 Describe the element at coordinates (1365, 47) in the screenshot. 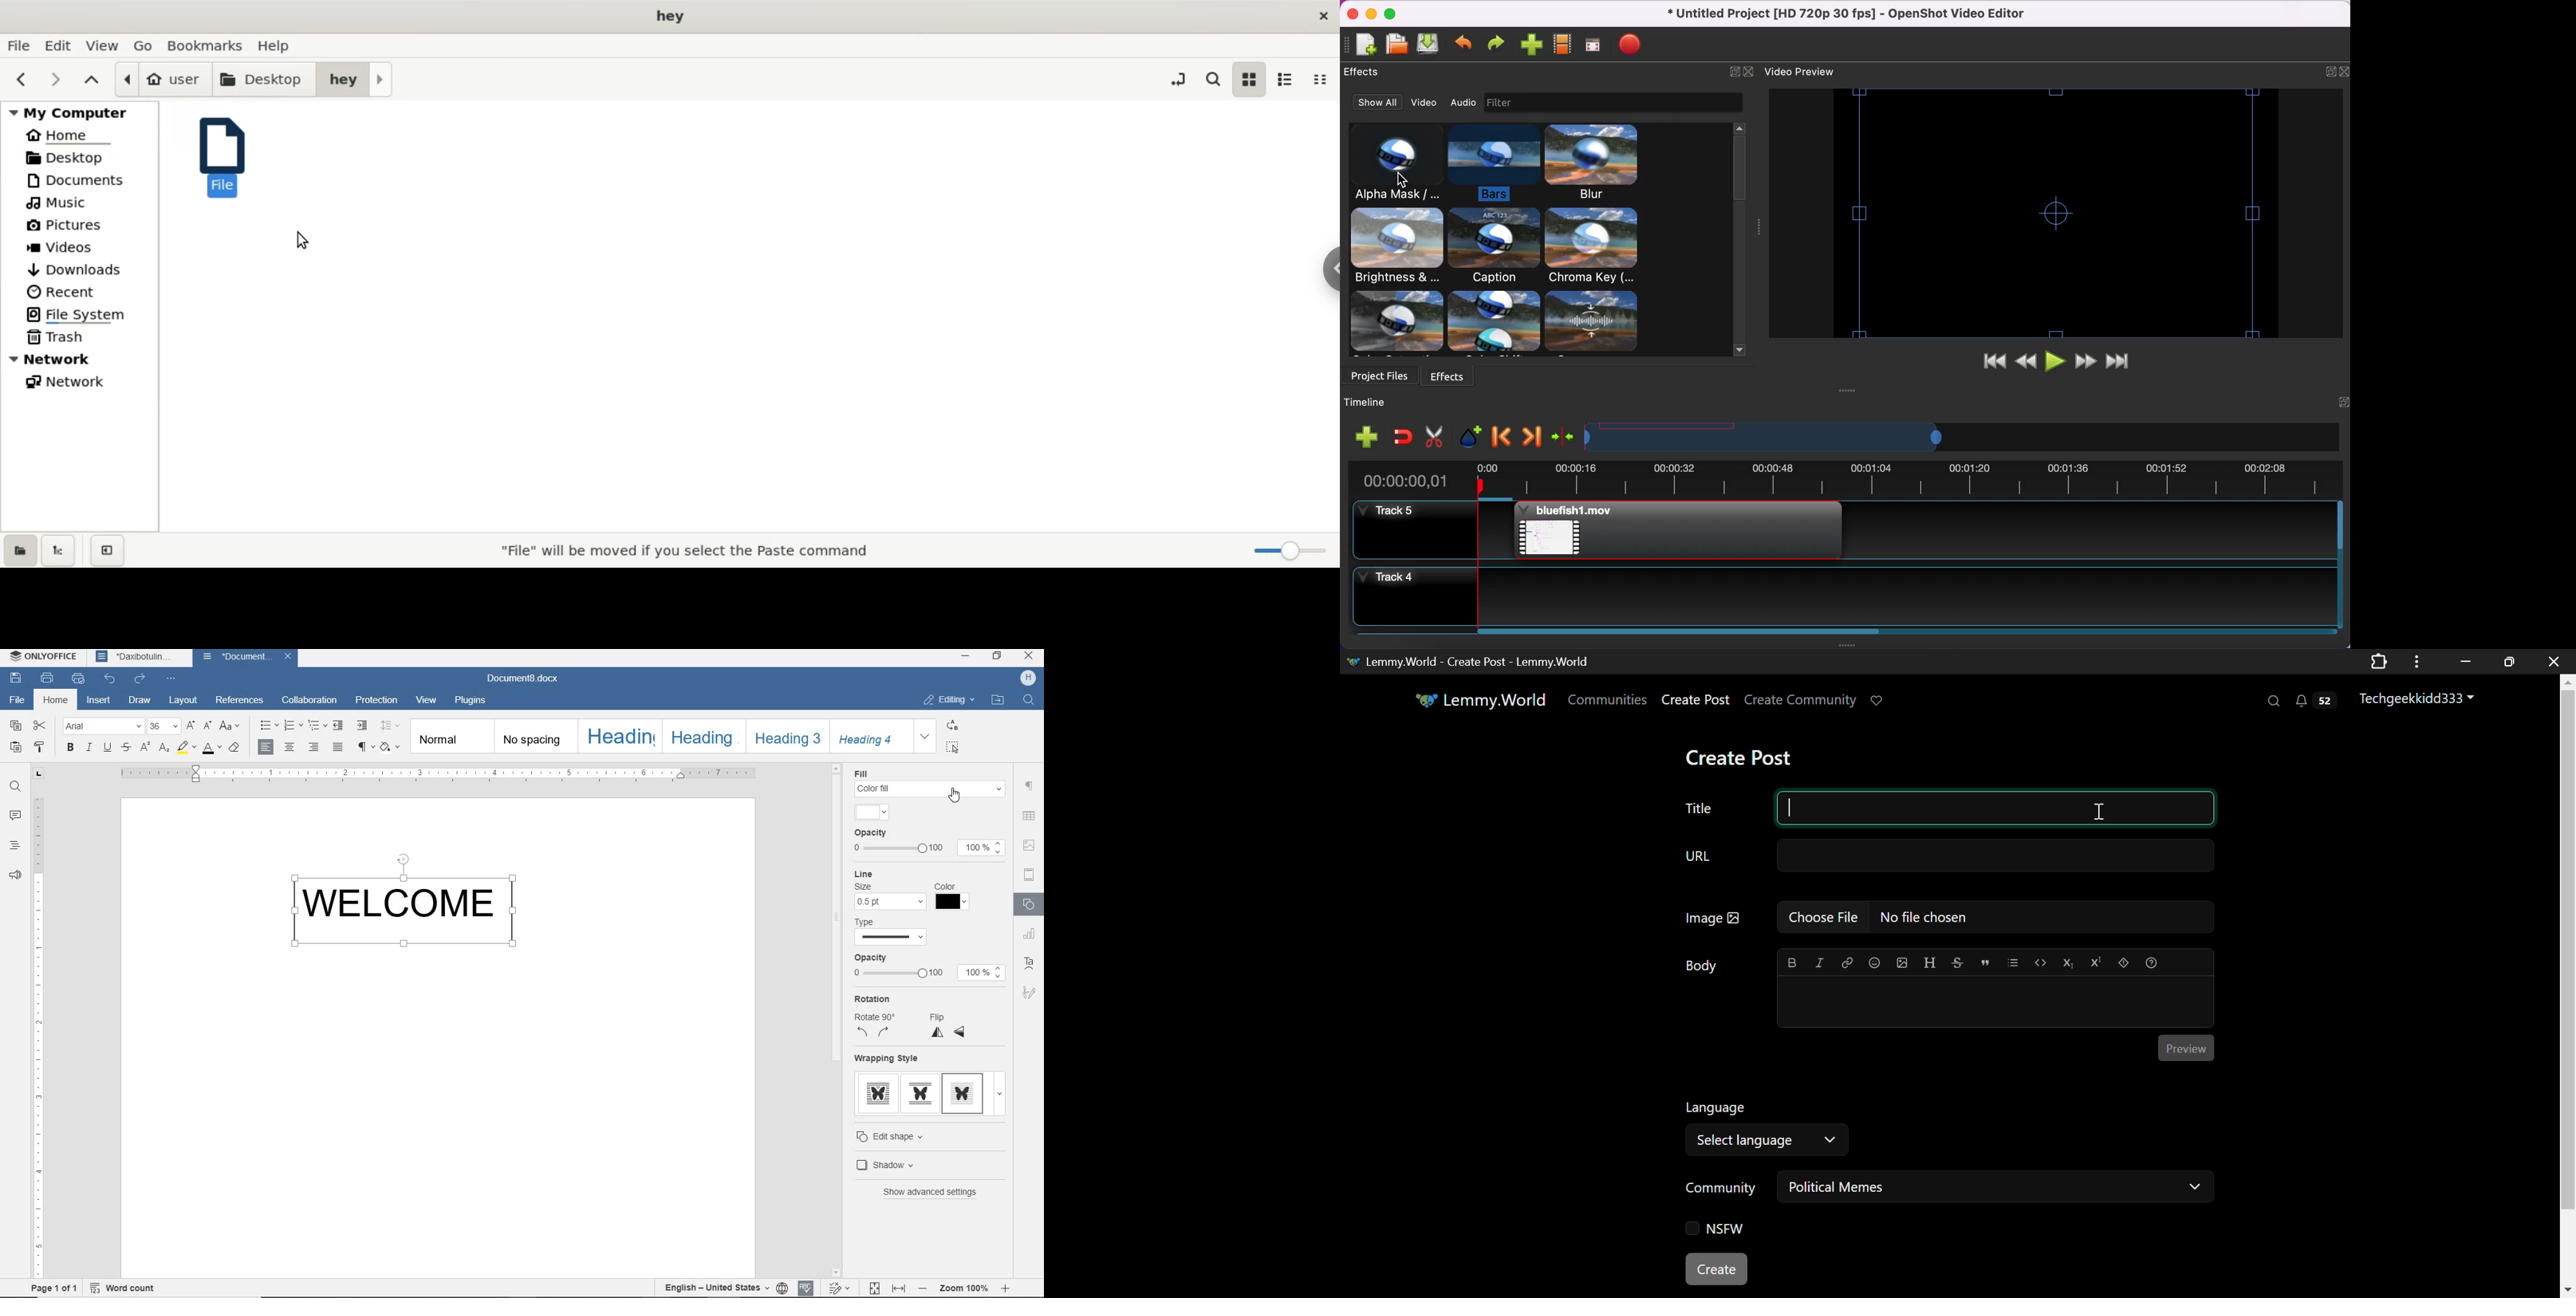

I see `add new file` at that location.